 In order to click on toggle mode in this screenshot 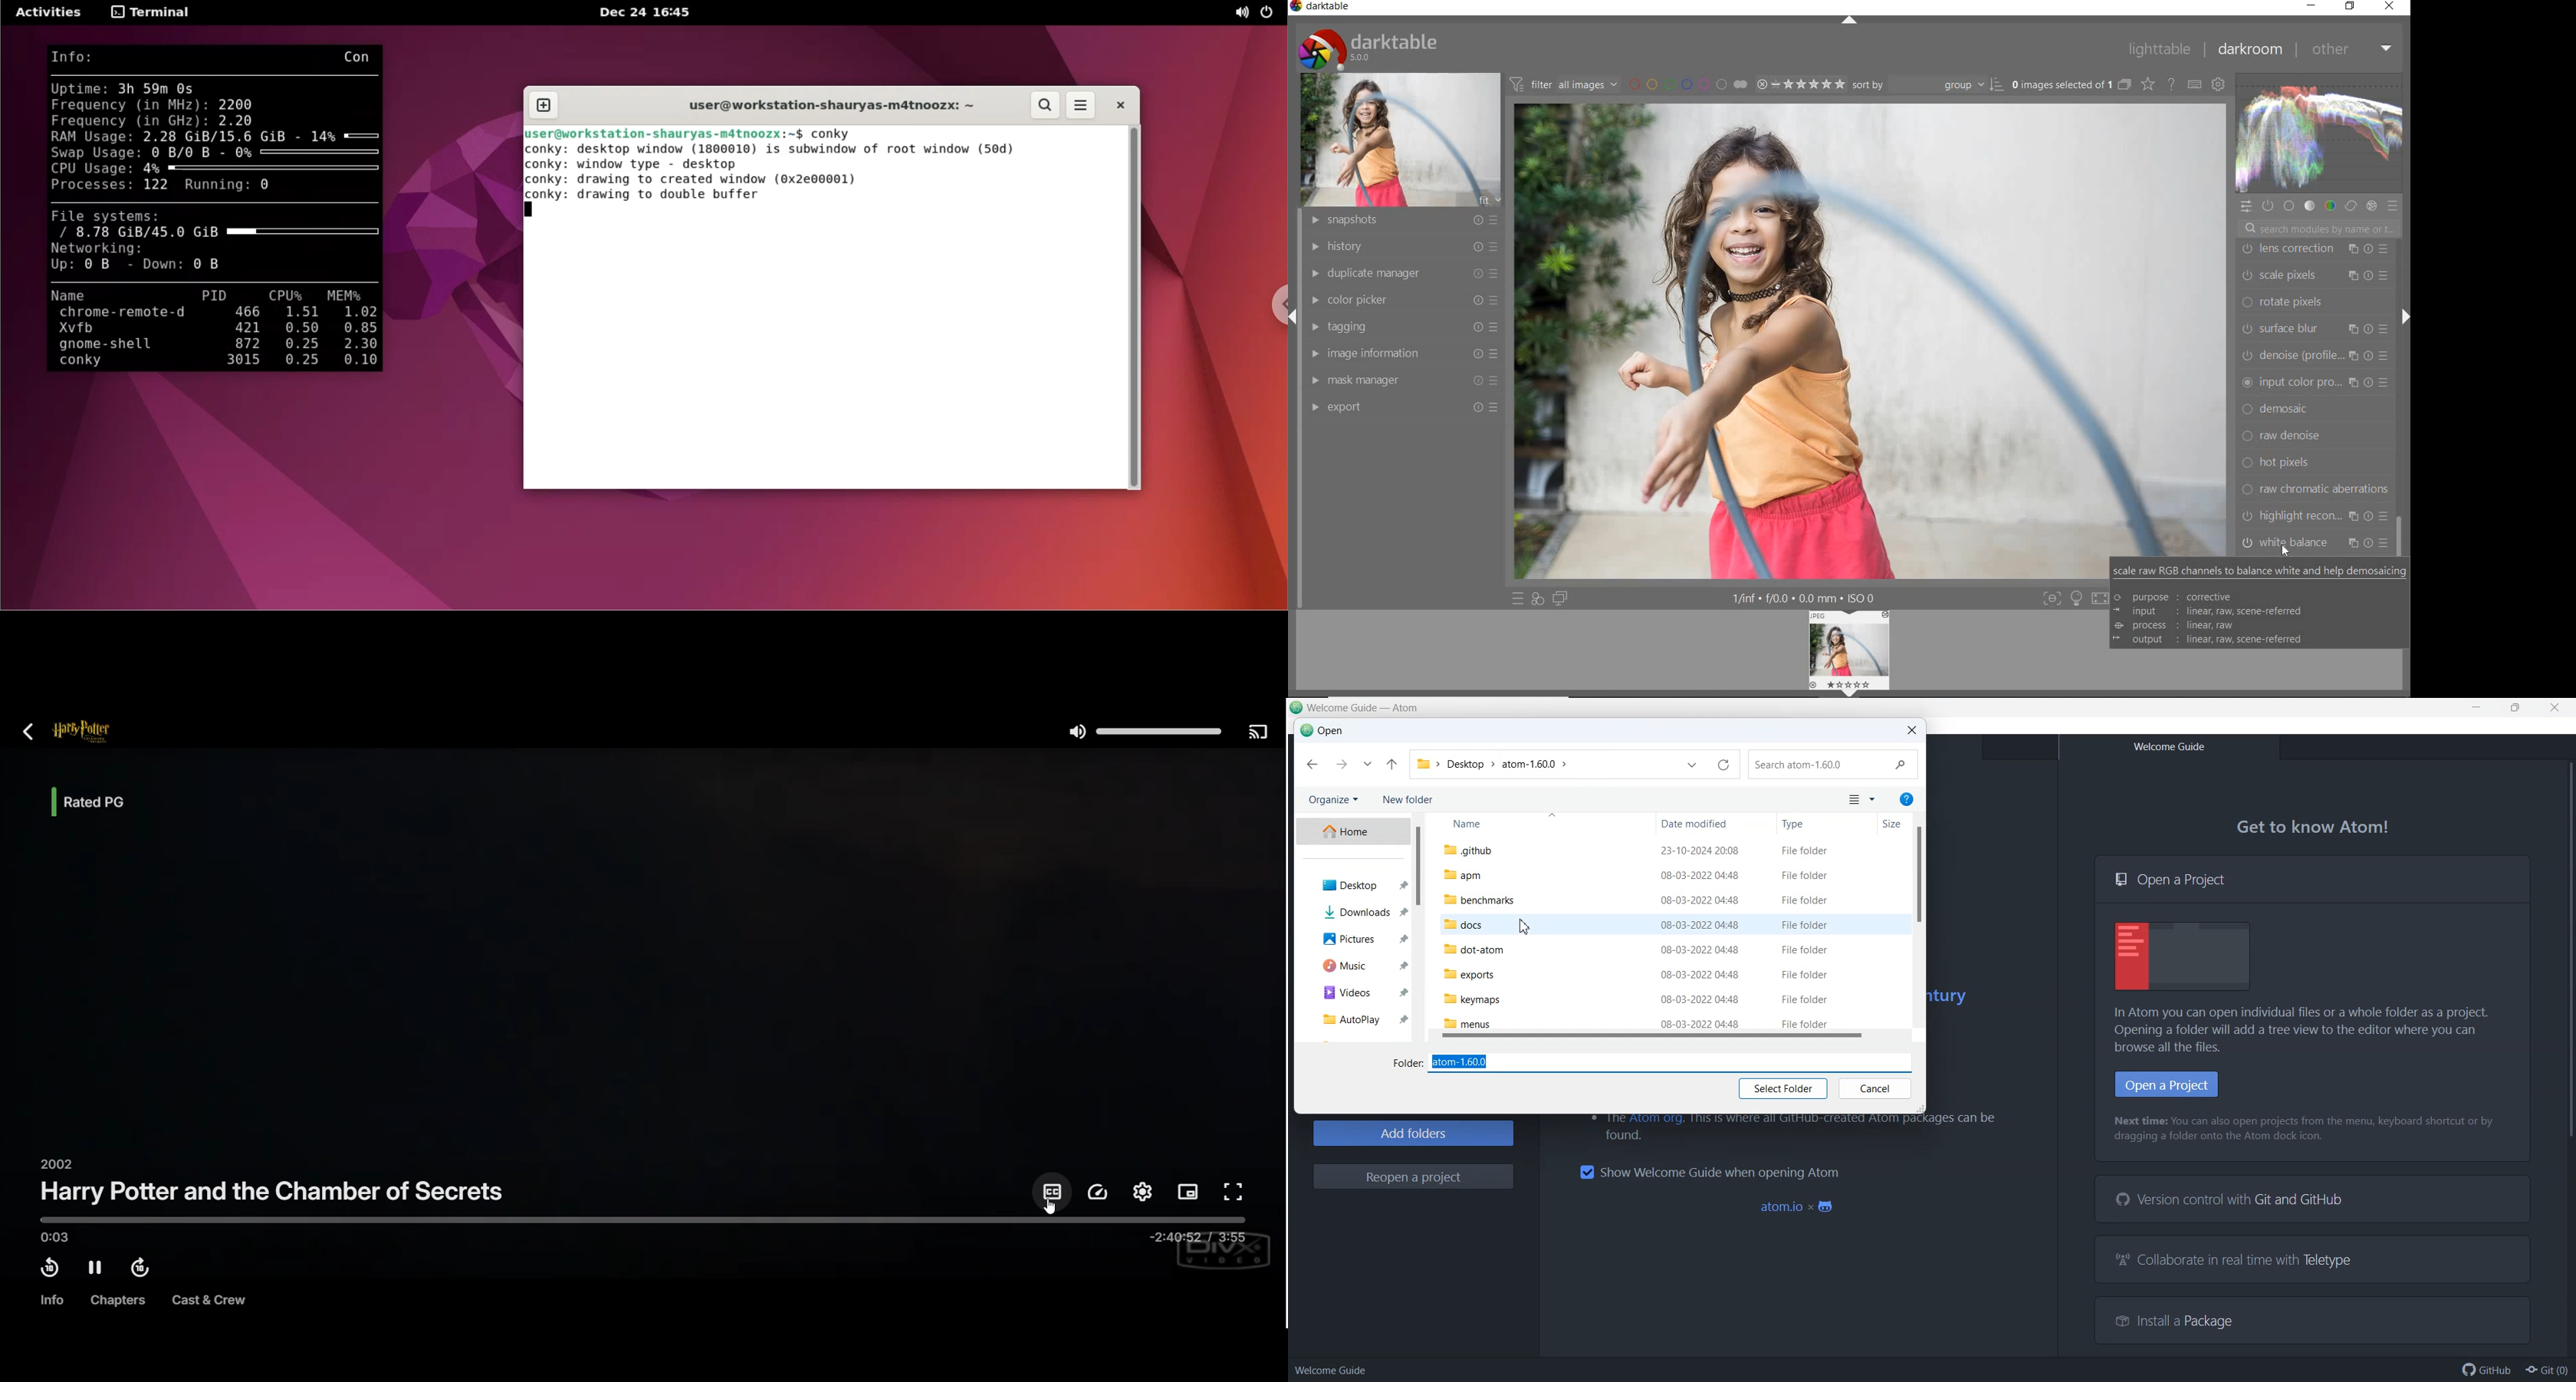, I will do `click(2051, 598)`.